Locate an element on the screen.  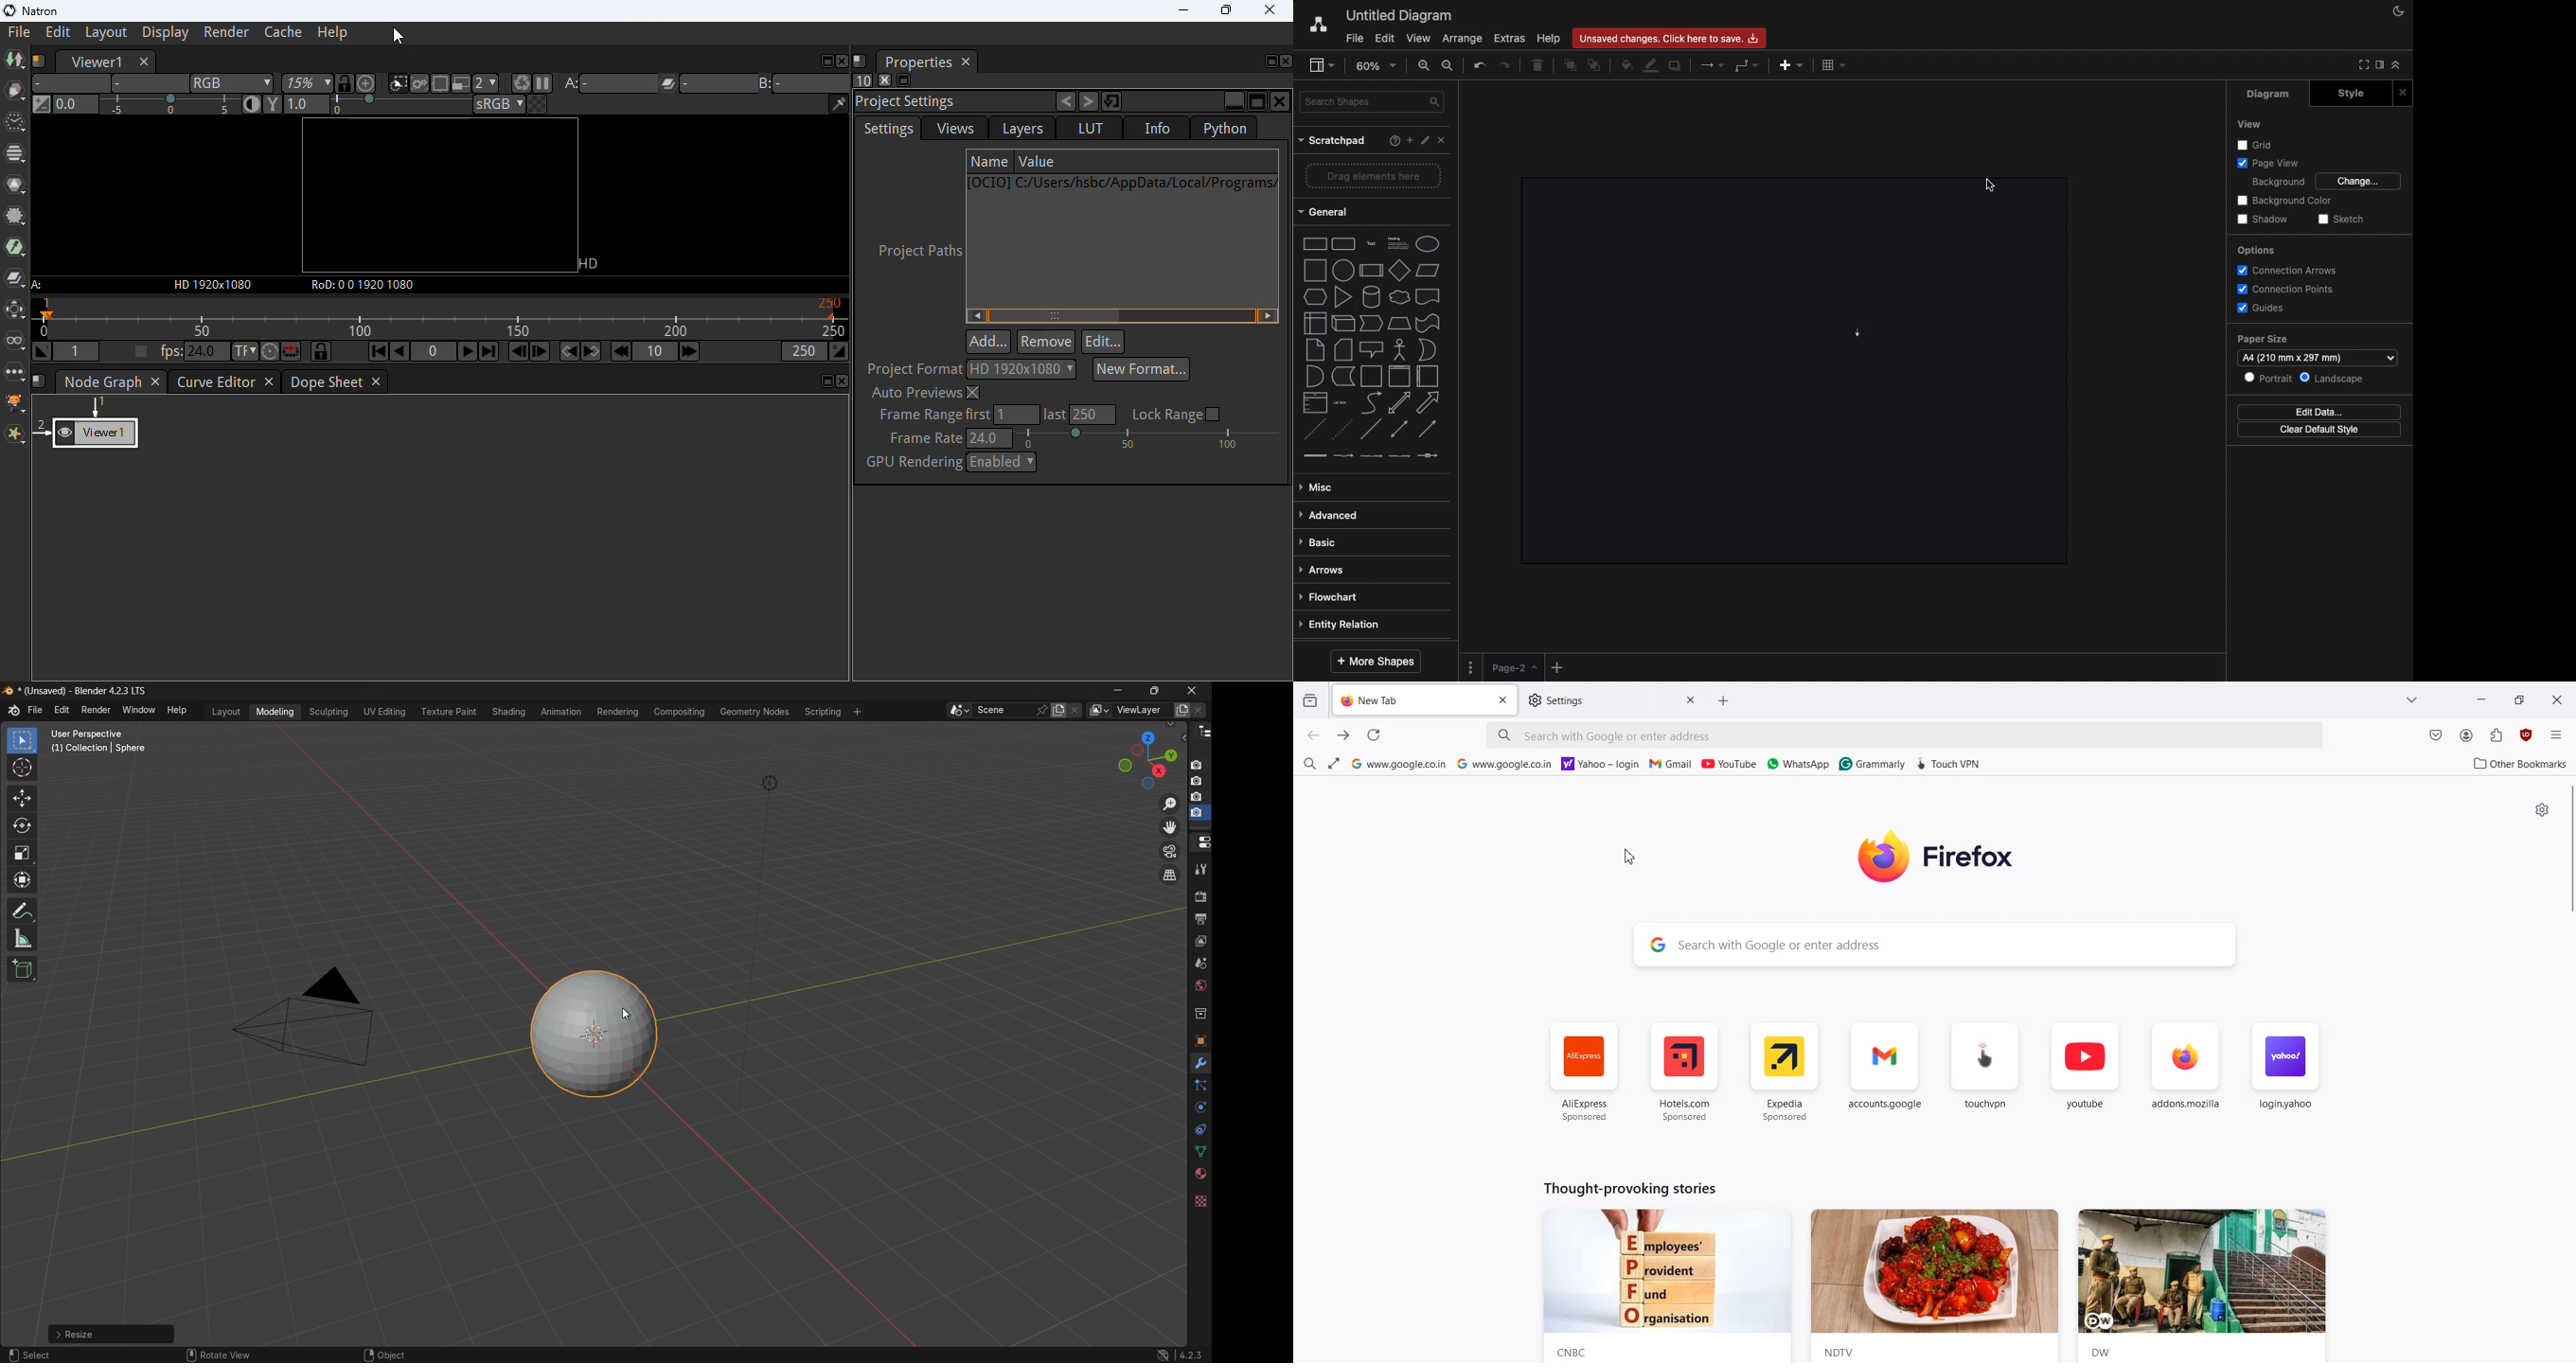
Refresh is located at coordinates (1373, 735).